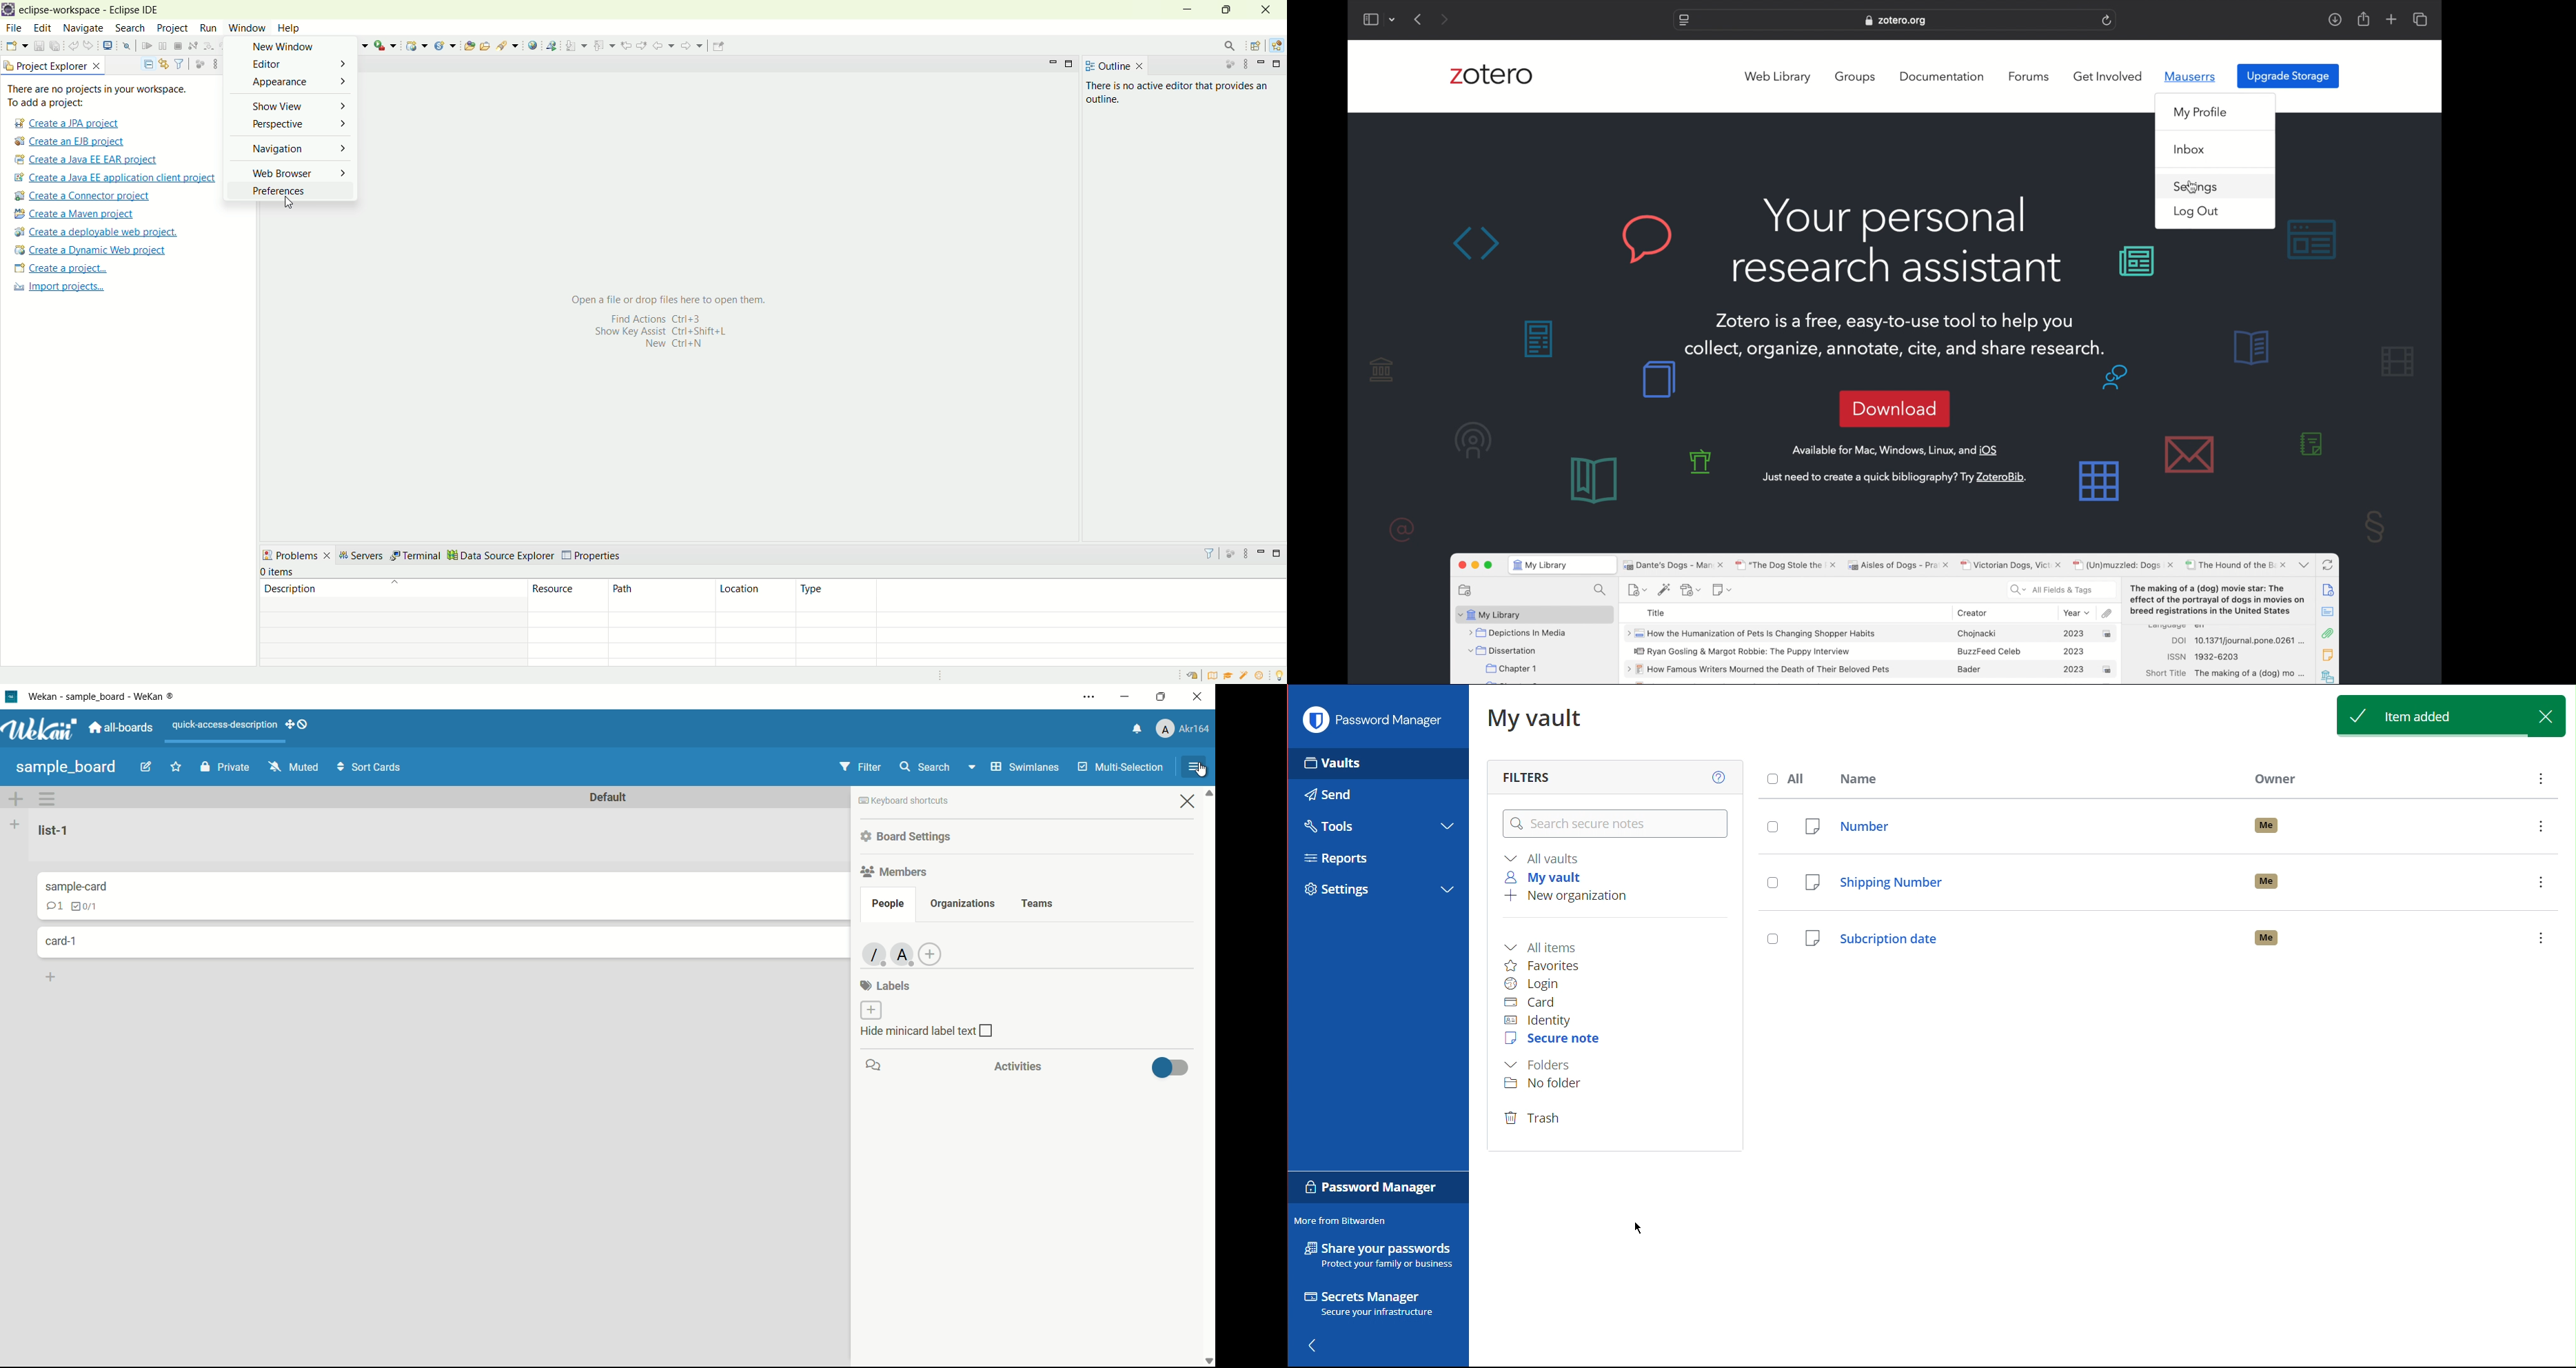 The width and height of the screenshot is (2576, 1372). What do you see at coordinates (145, 64) in the screenshot?
I see `collapse all` at bounding box center [145, 64].